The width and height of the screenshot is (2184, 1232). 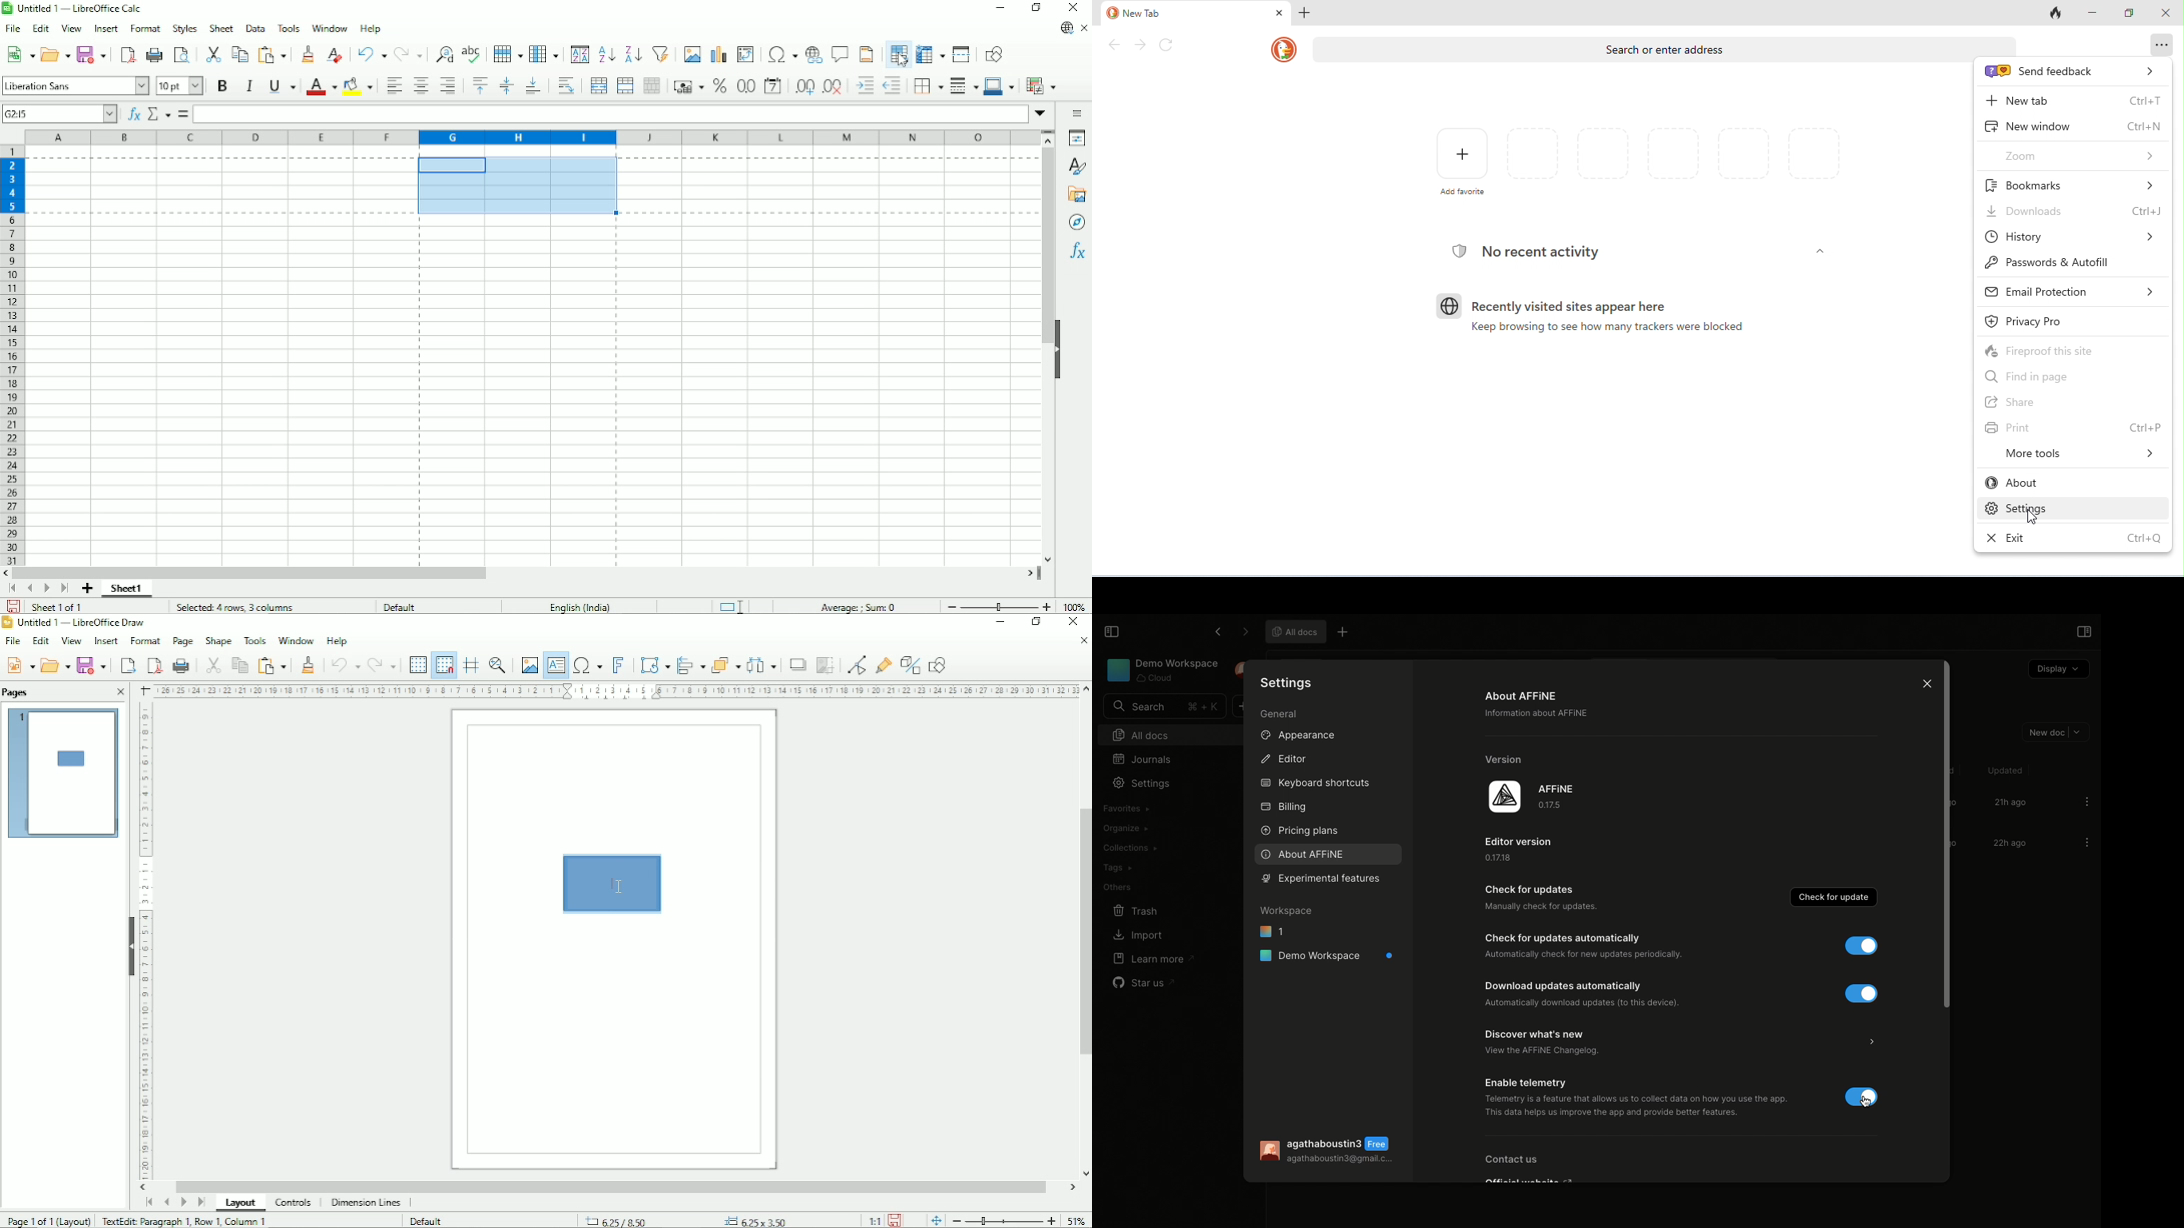 I want to click on Show glue point functions, so click(x=885, y=662).